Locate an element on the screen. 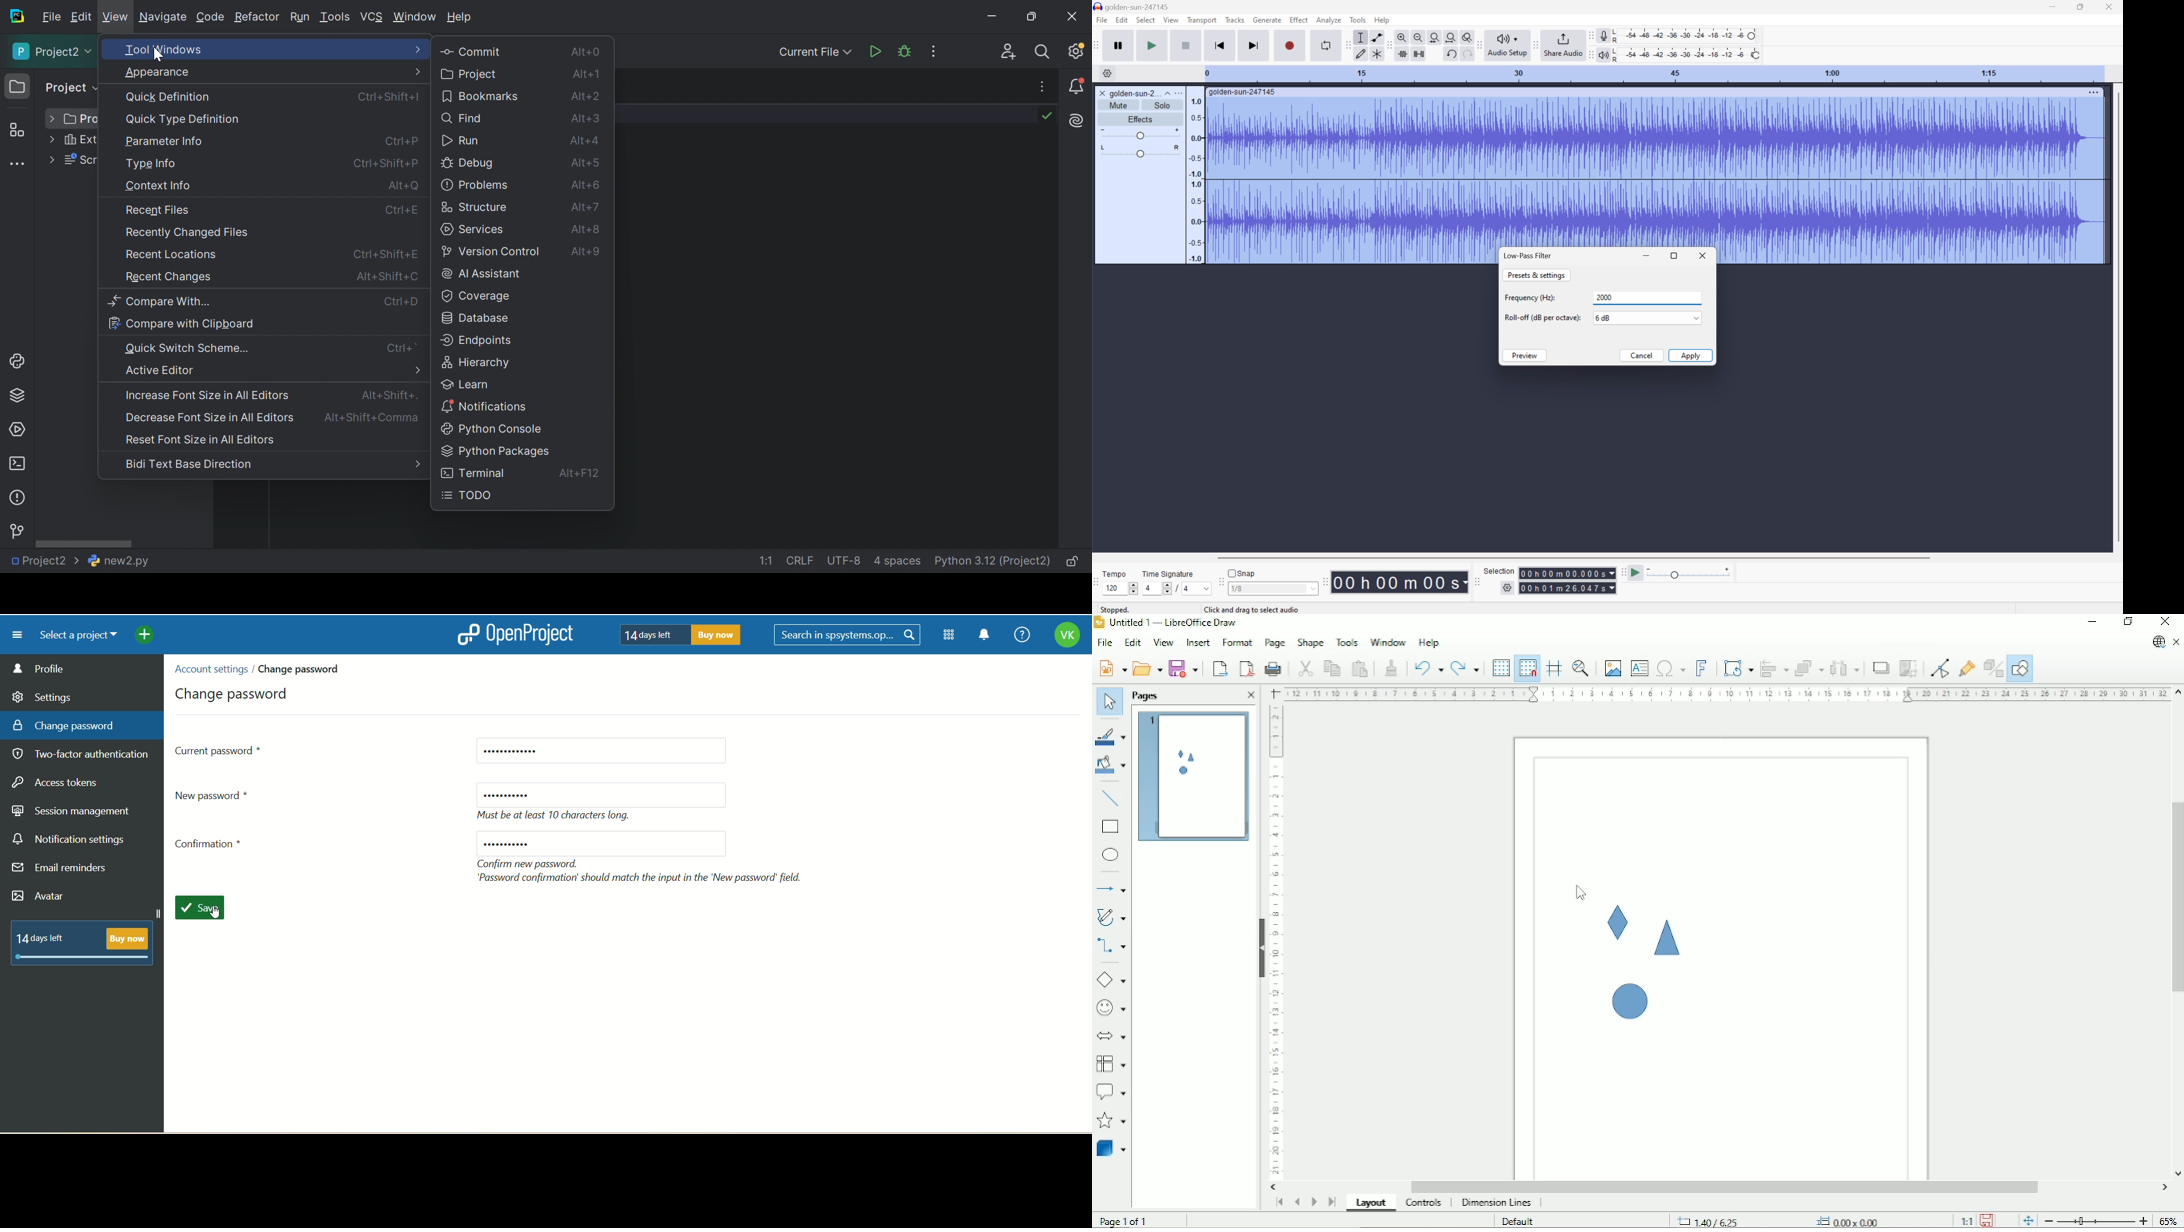  Audio Setup is located at coordinates (1507, 46).